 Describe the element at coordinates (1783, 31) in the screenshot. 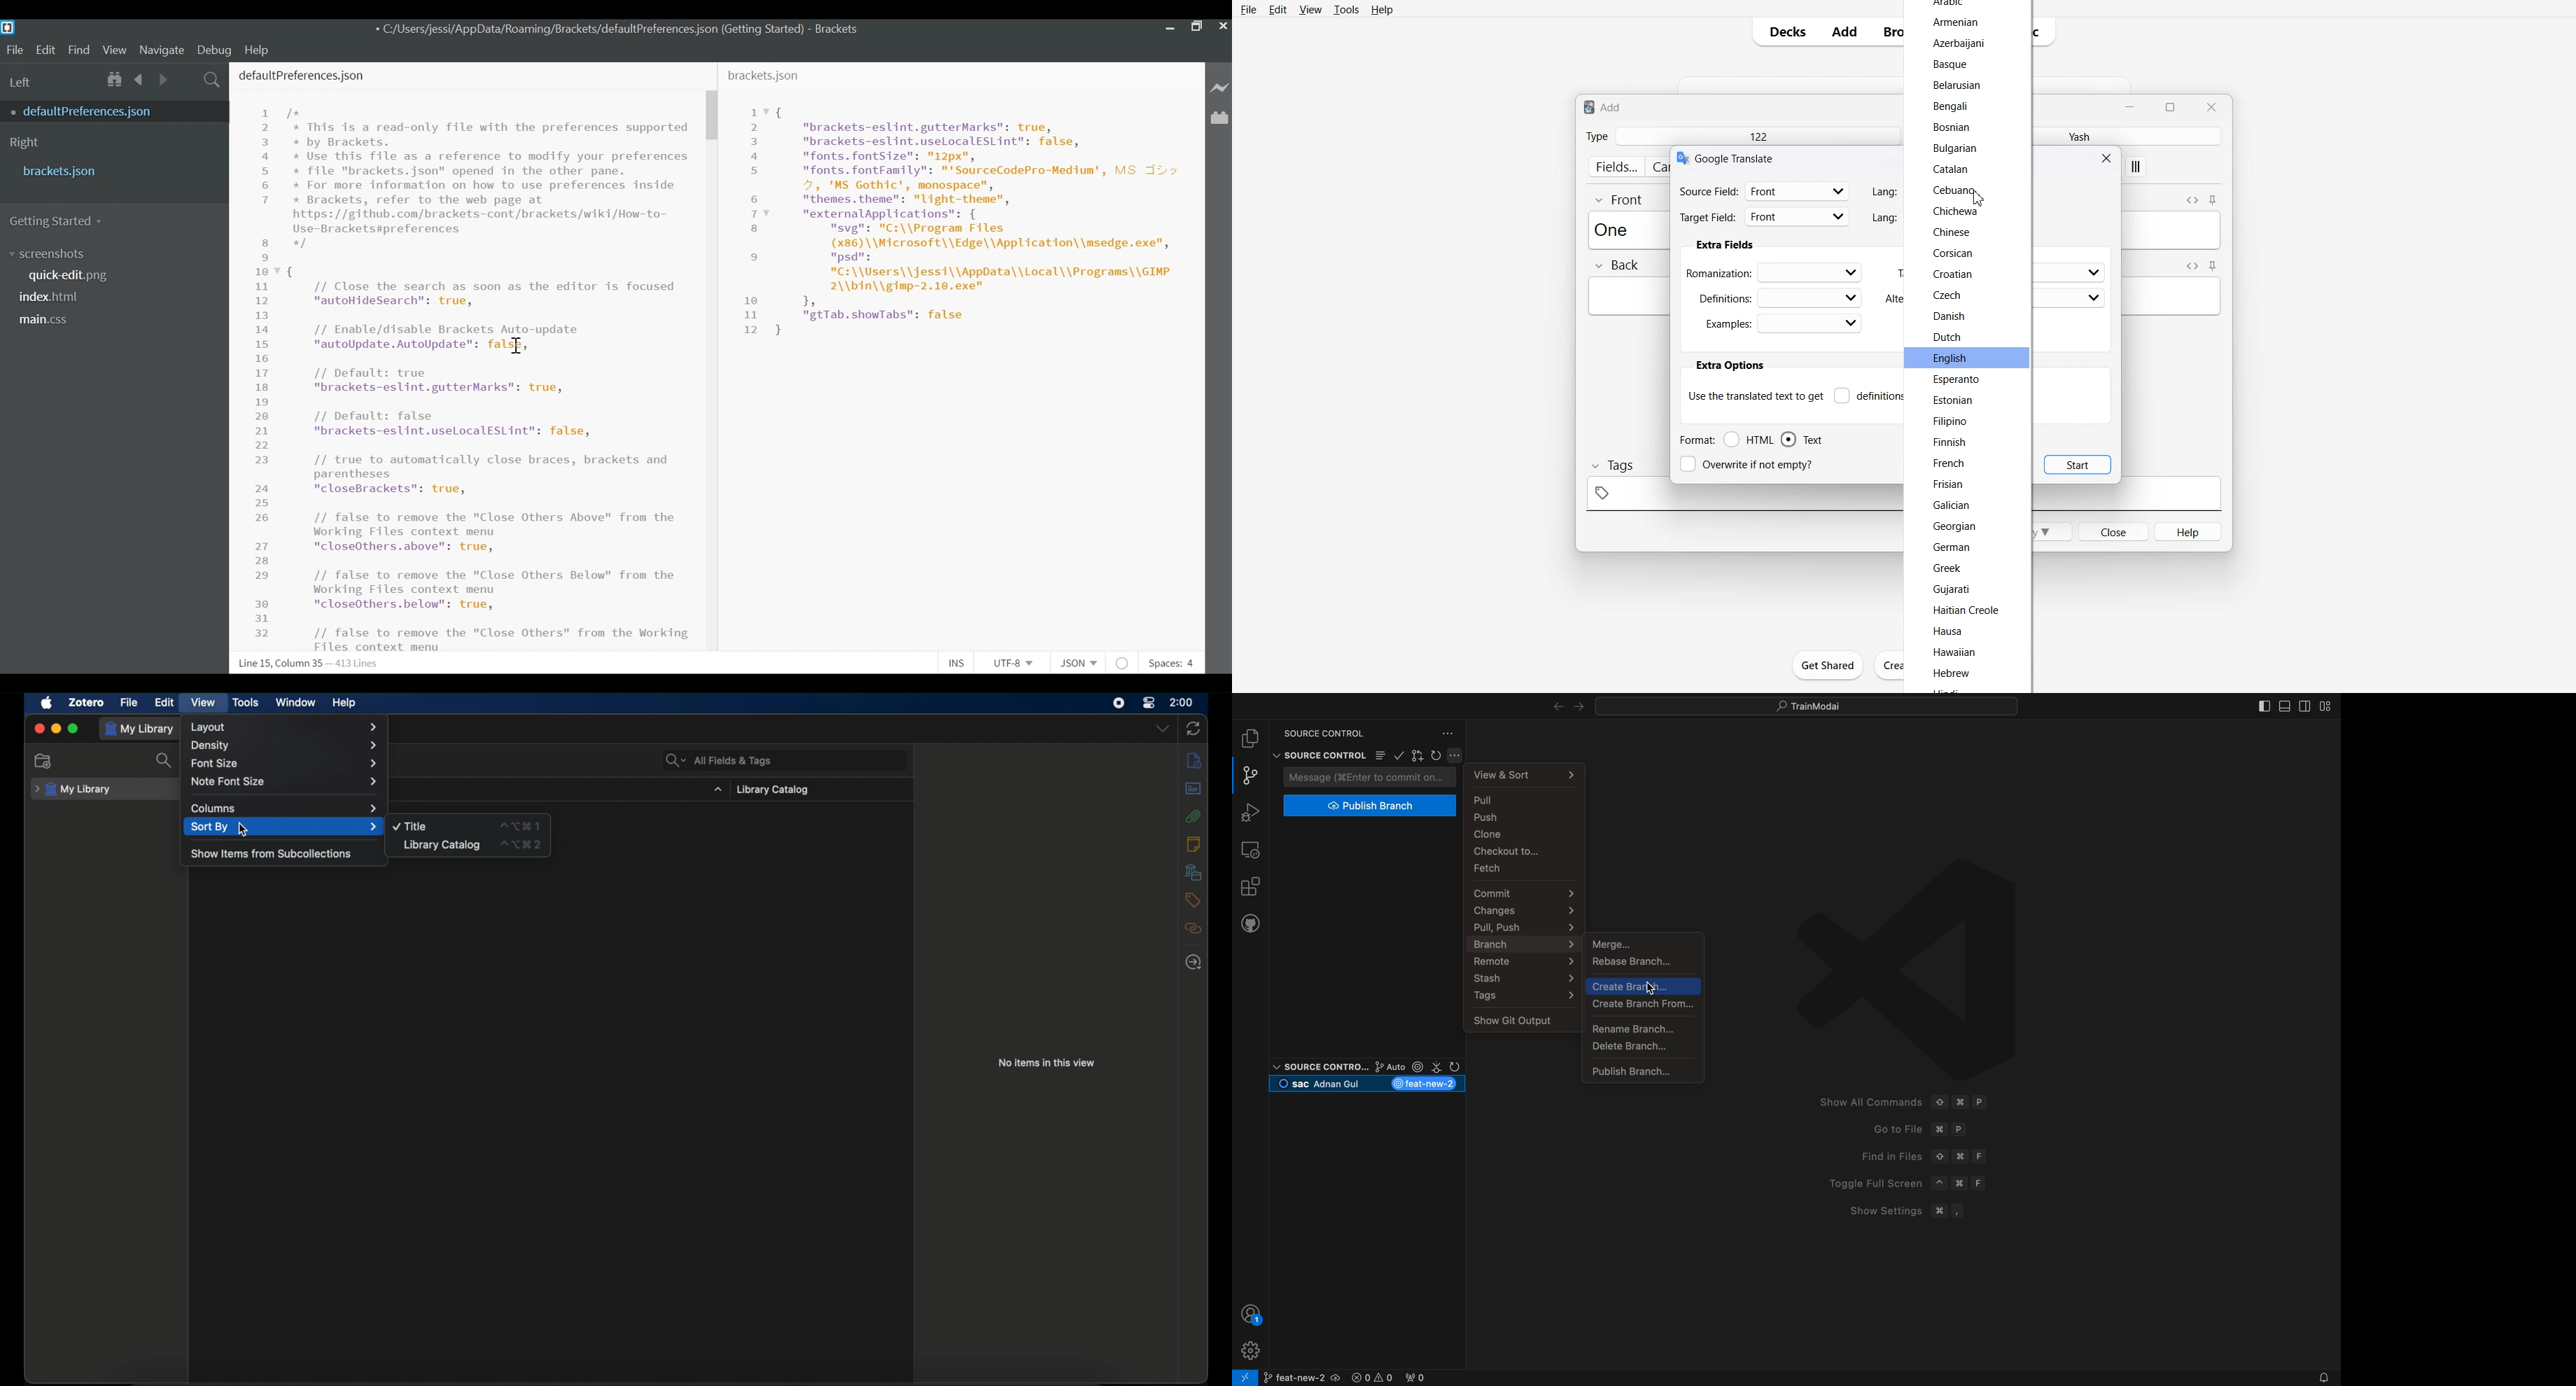

I see `Decks` at that location.